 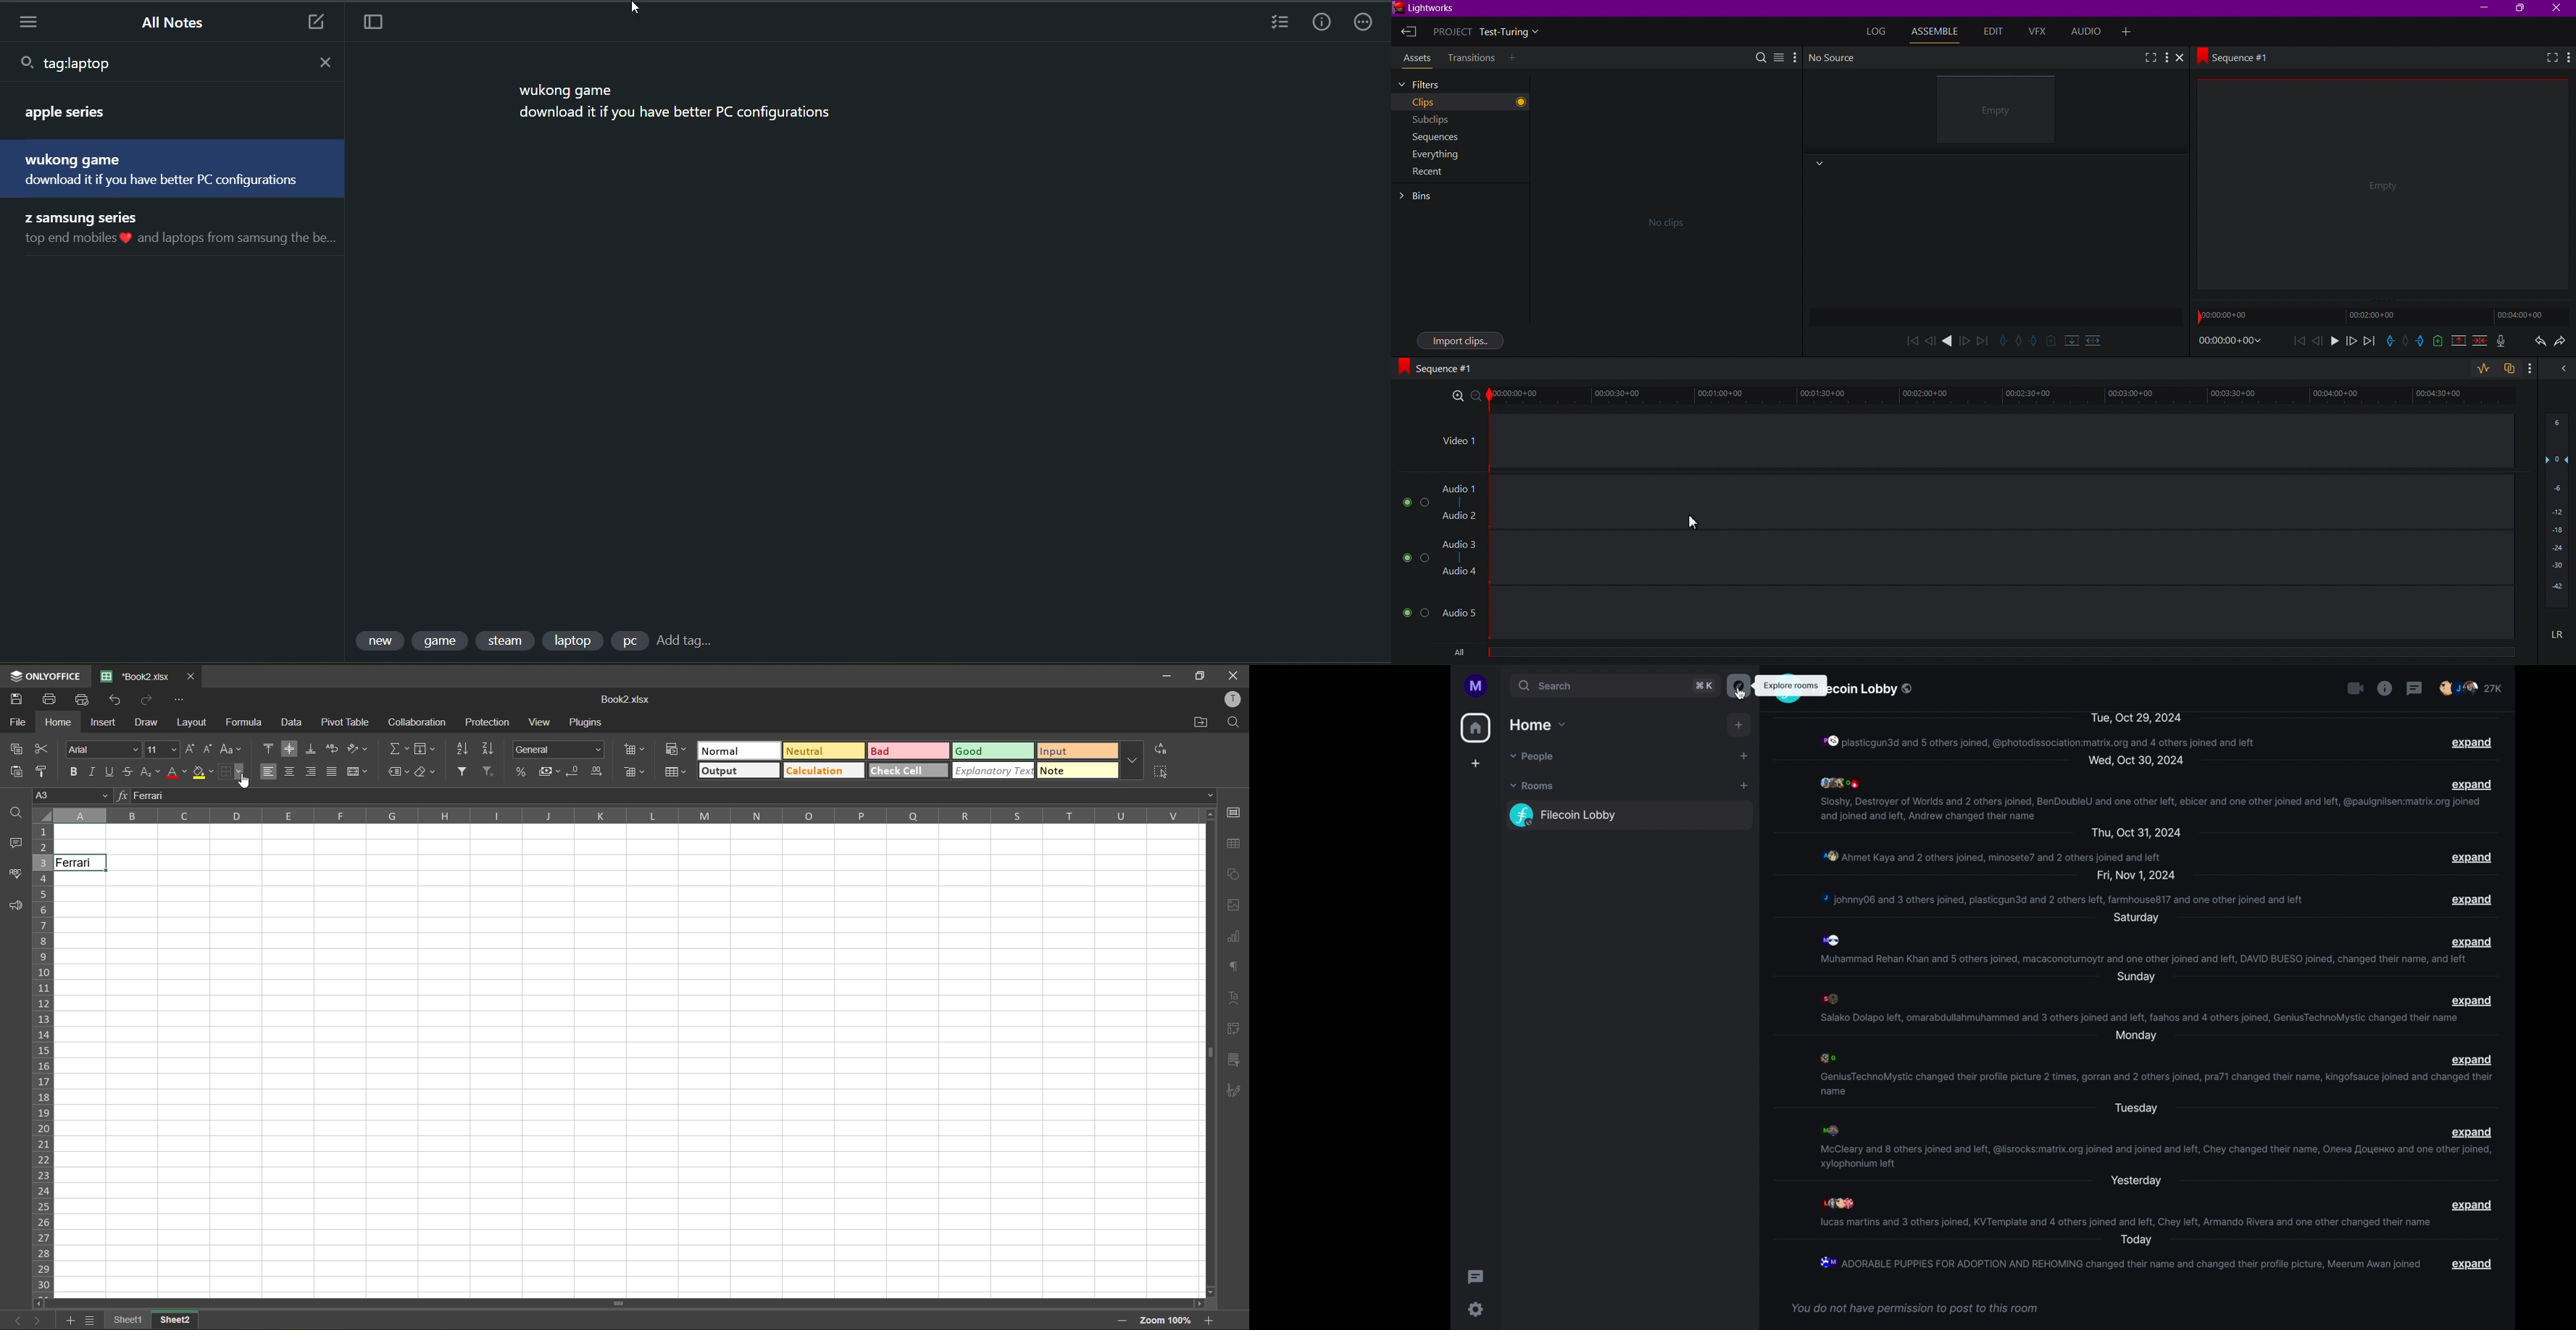 I want to click on GeniusTechnoMystic changed their profile picture 2 times, gorran and 2 others joined, pra71 changed their name, kingofsauce joined and changed their
name, so click(x=2154, y=1084).